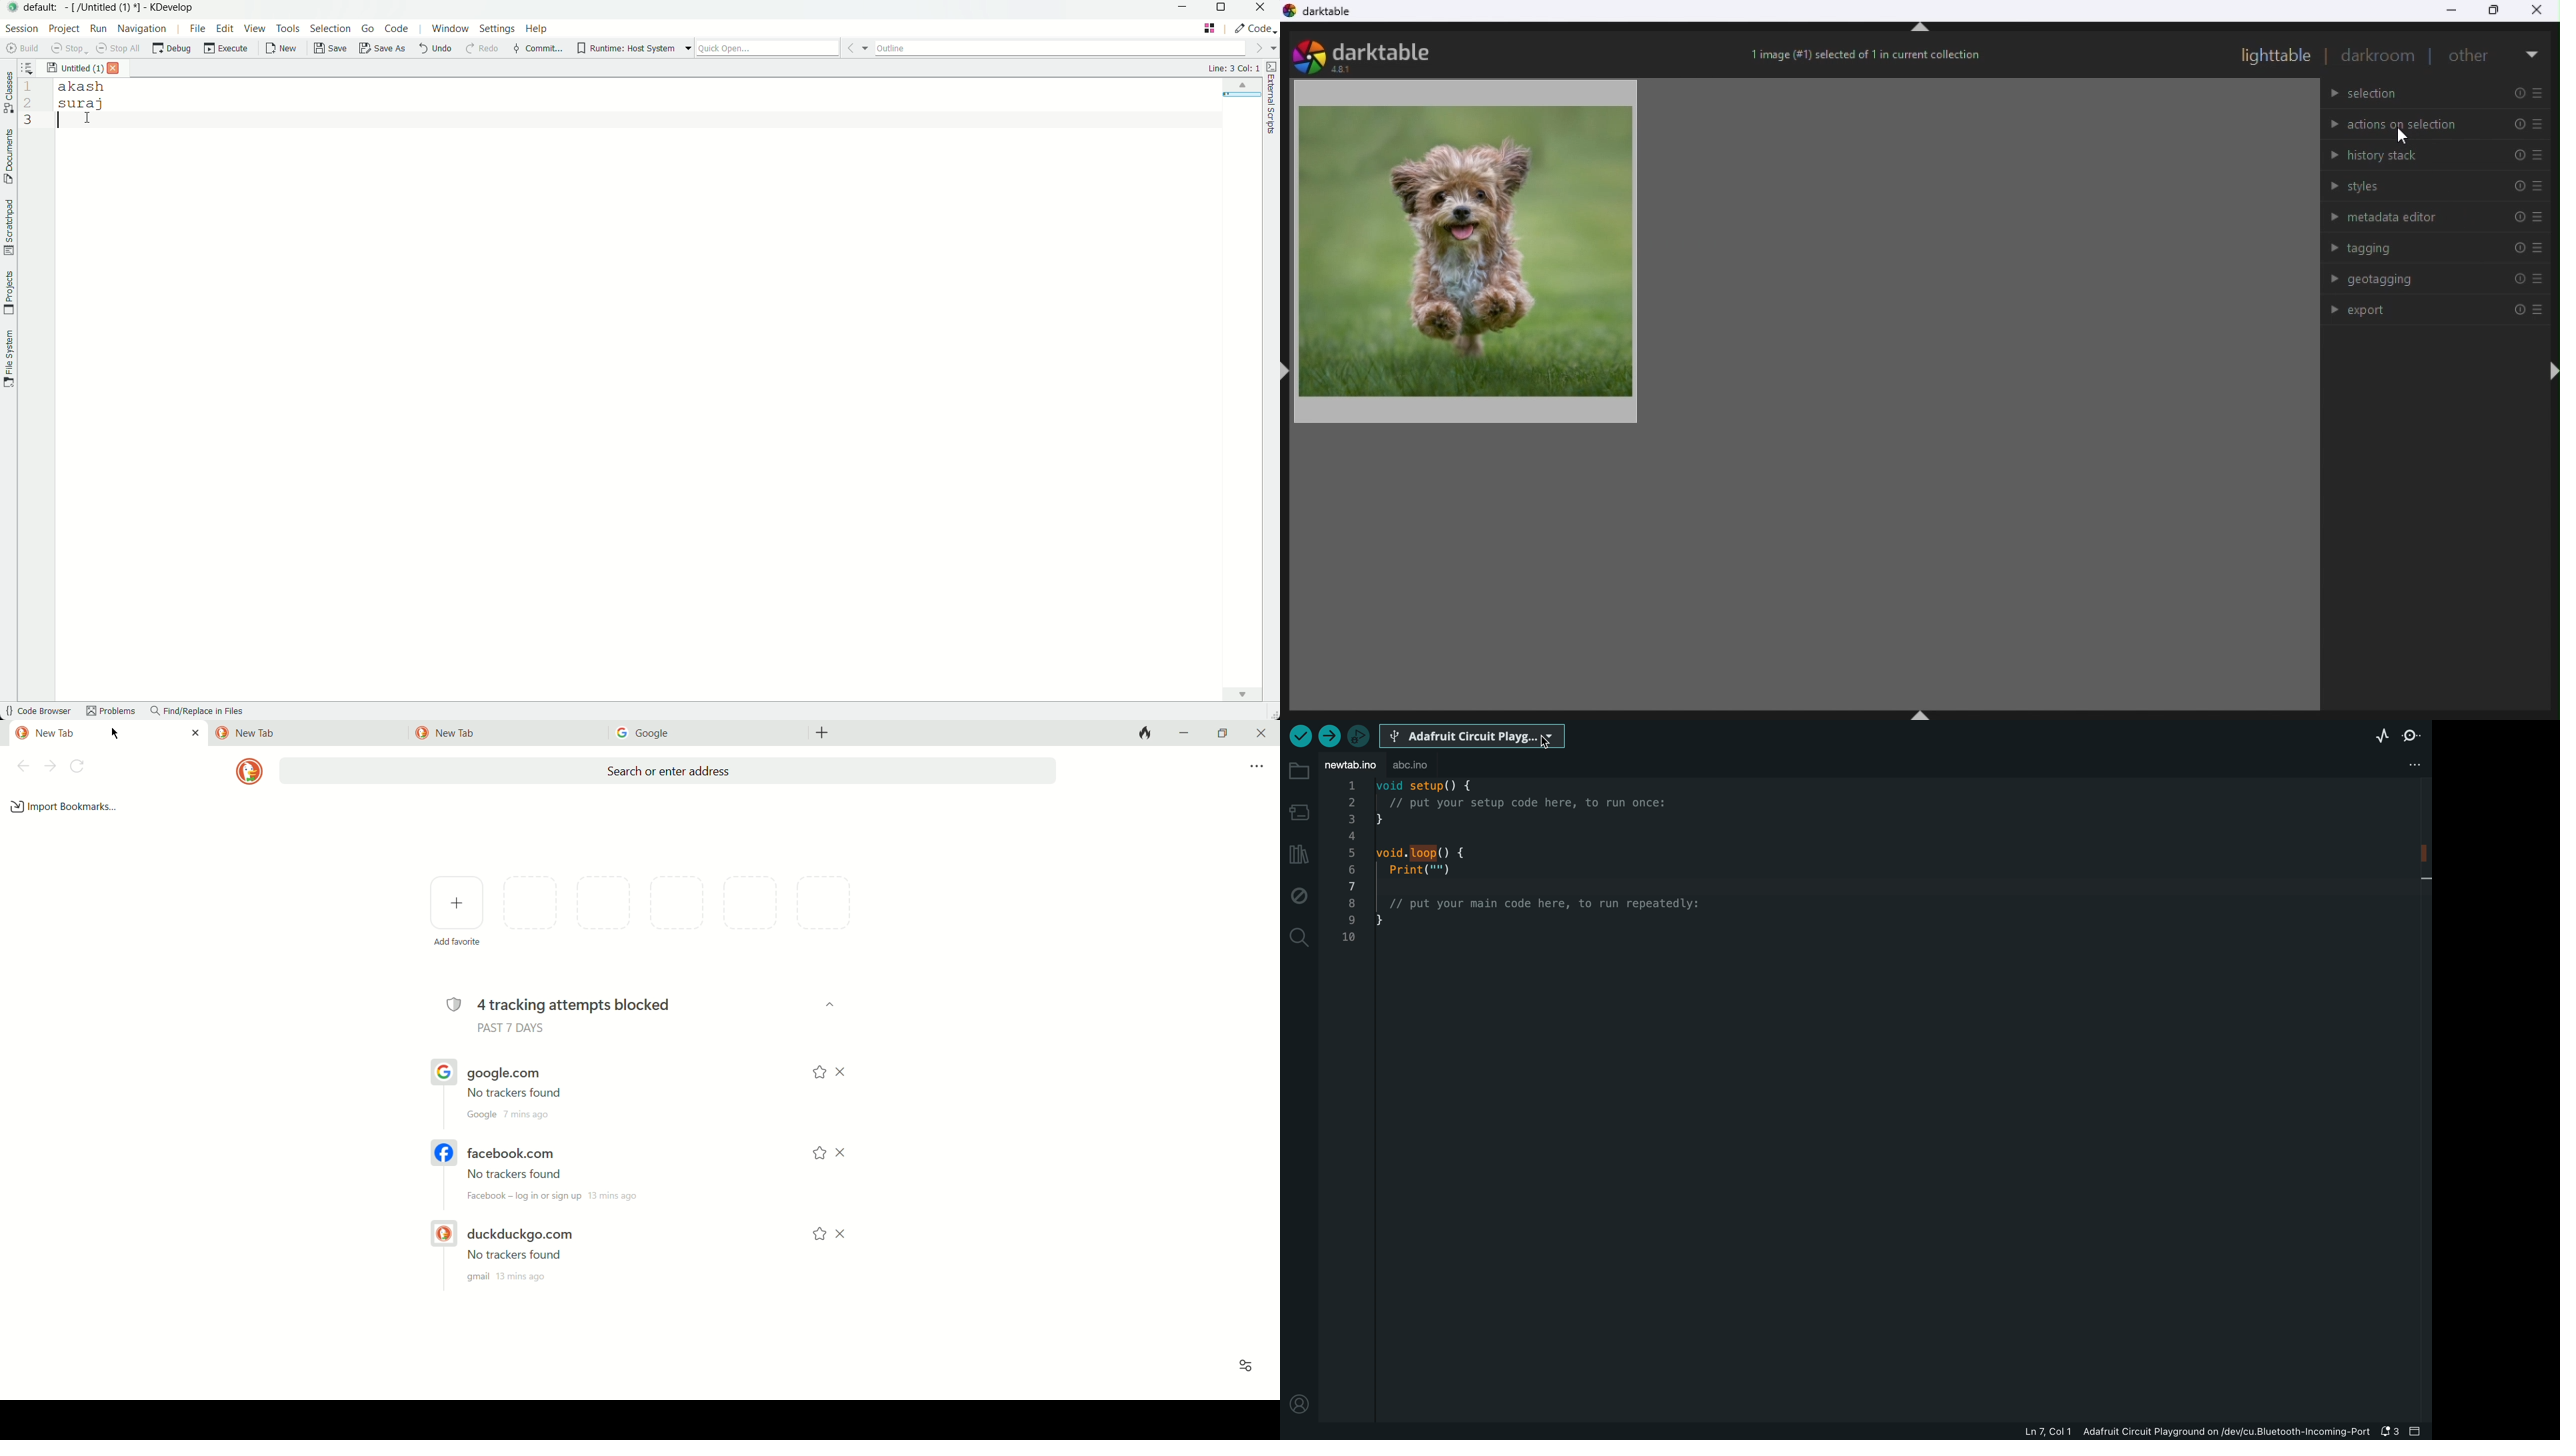 The image size is (2576, 1456). Describe the element at coordinates (2435, 278) in the screenshot. I see `Geo tagging` at that location.